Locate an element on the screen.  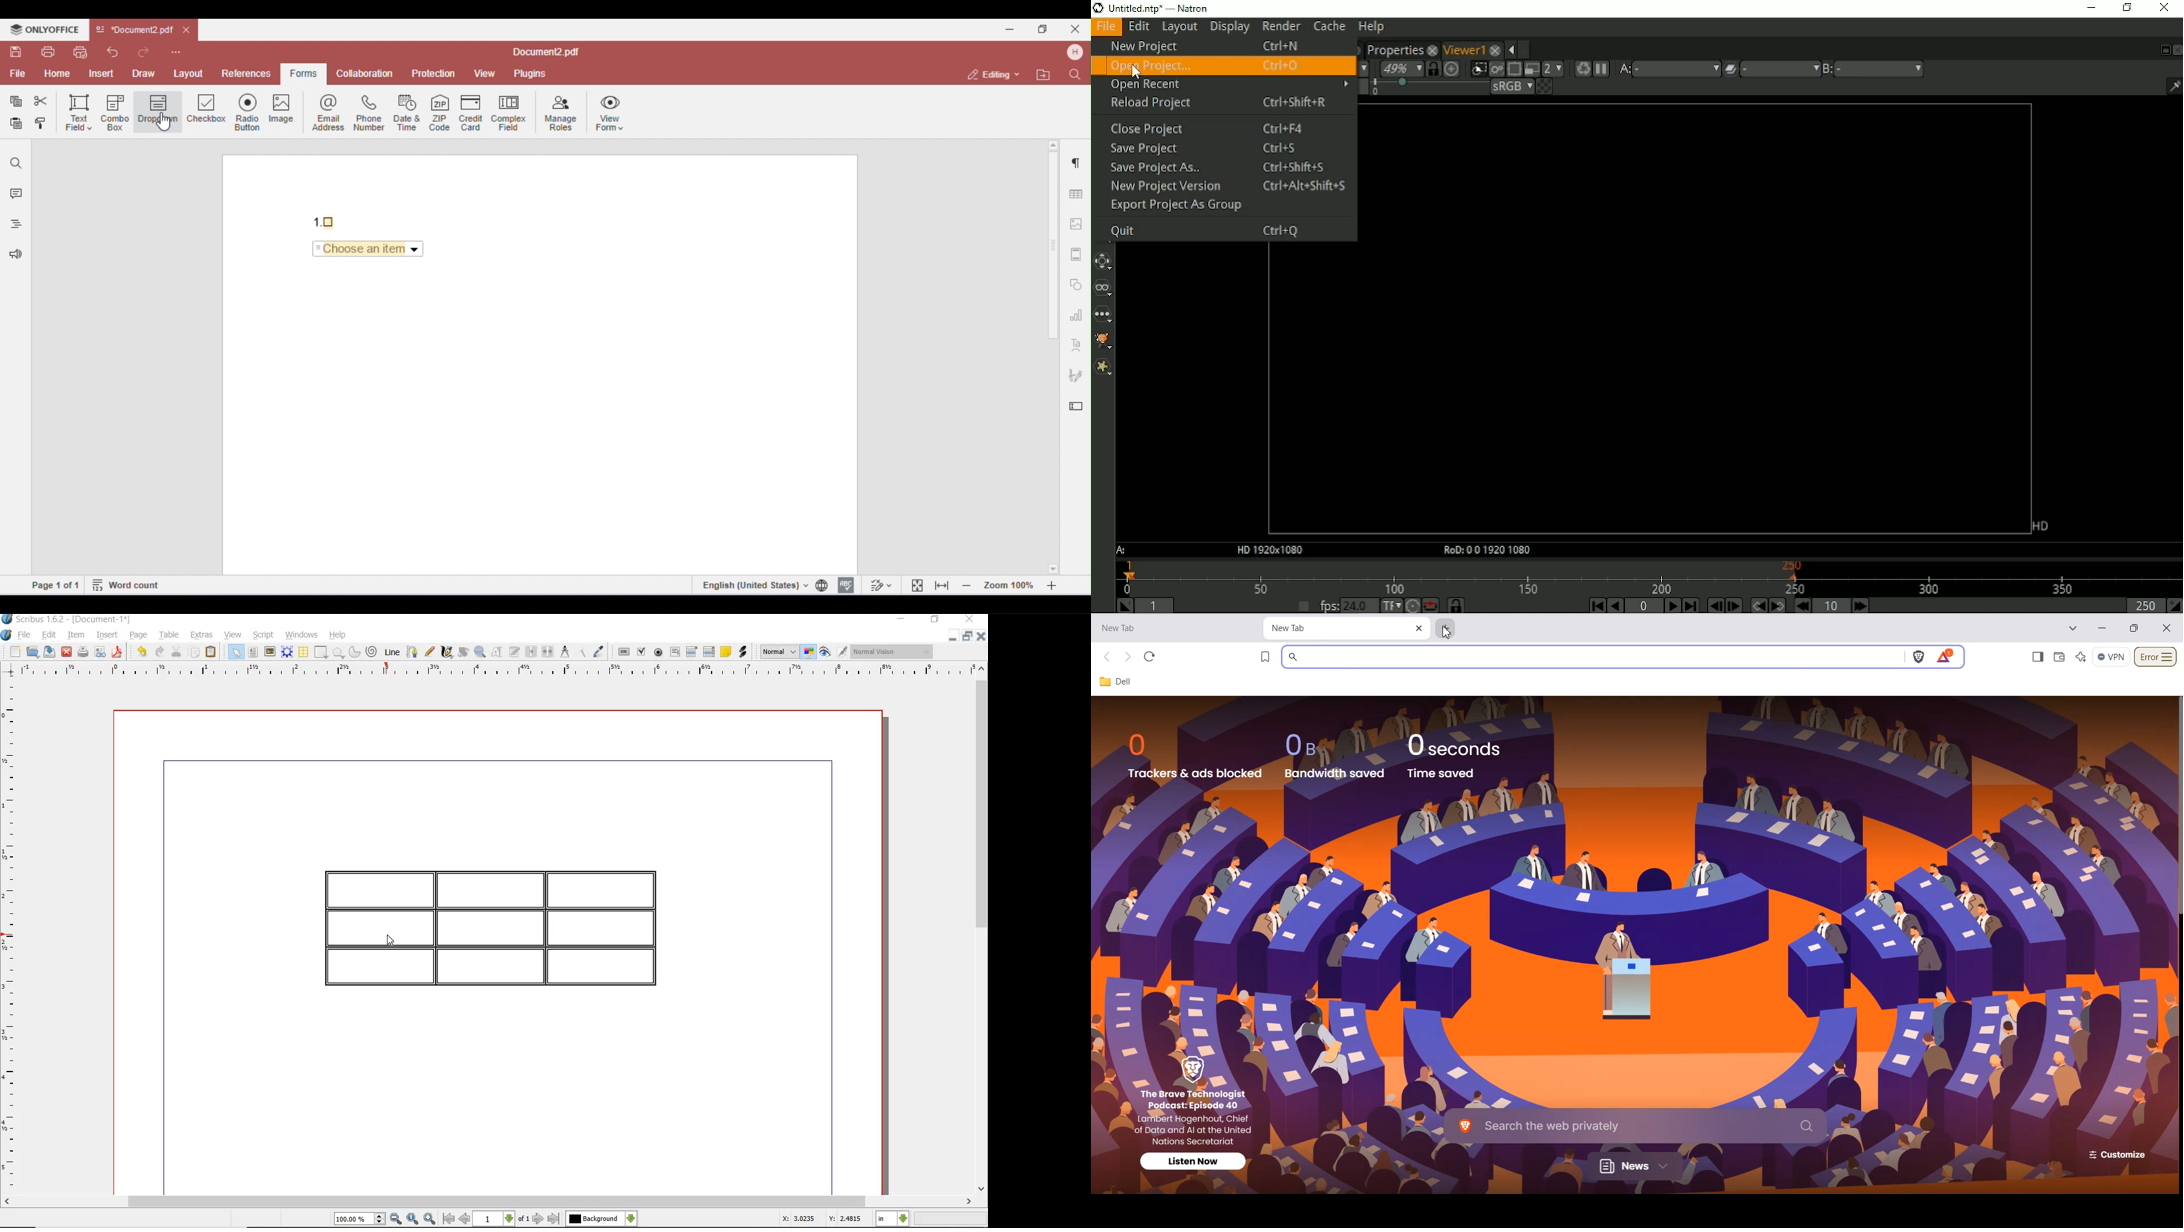
edit is located at coordinates (47, 635).